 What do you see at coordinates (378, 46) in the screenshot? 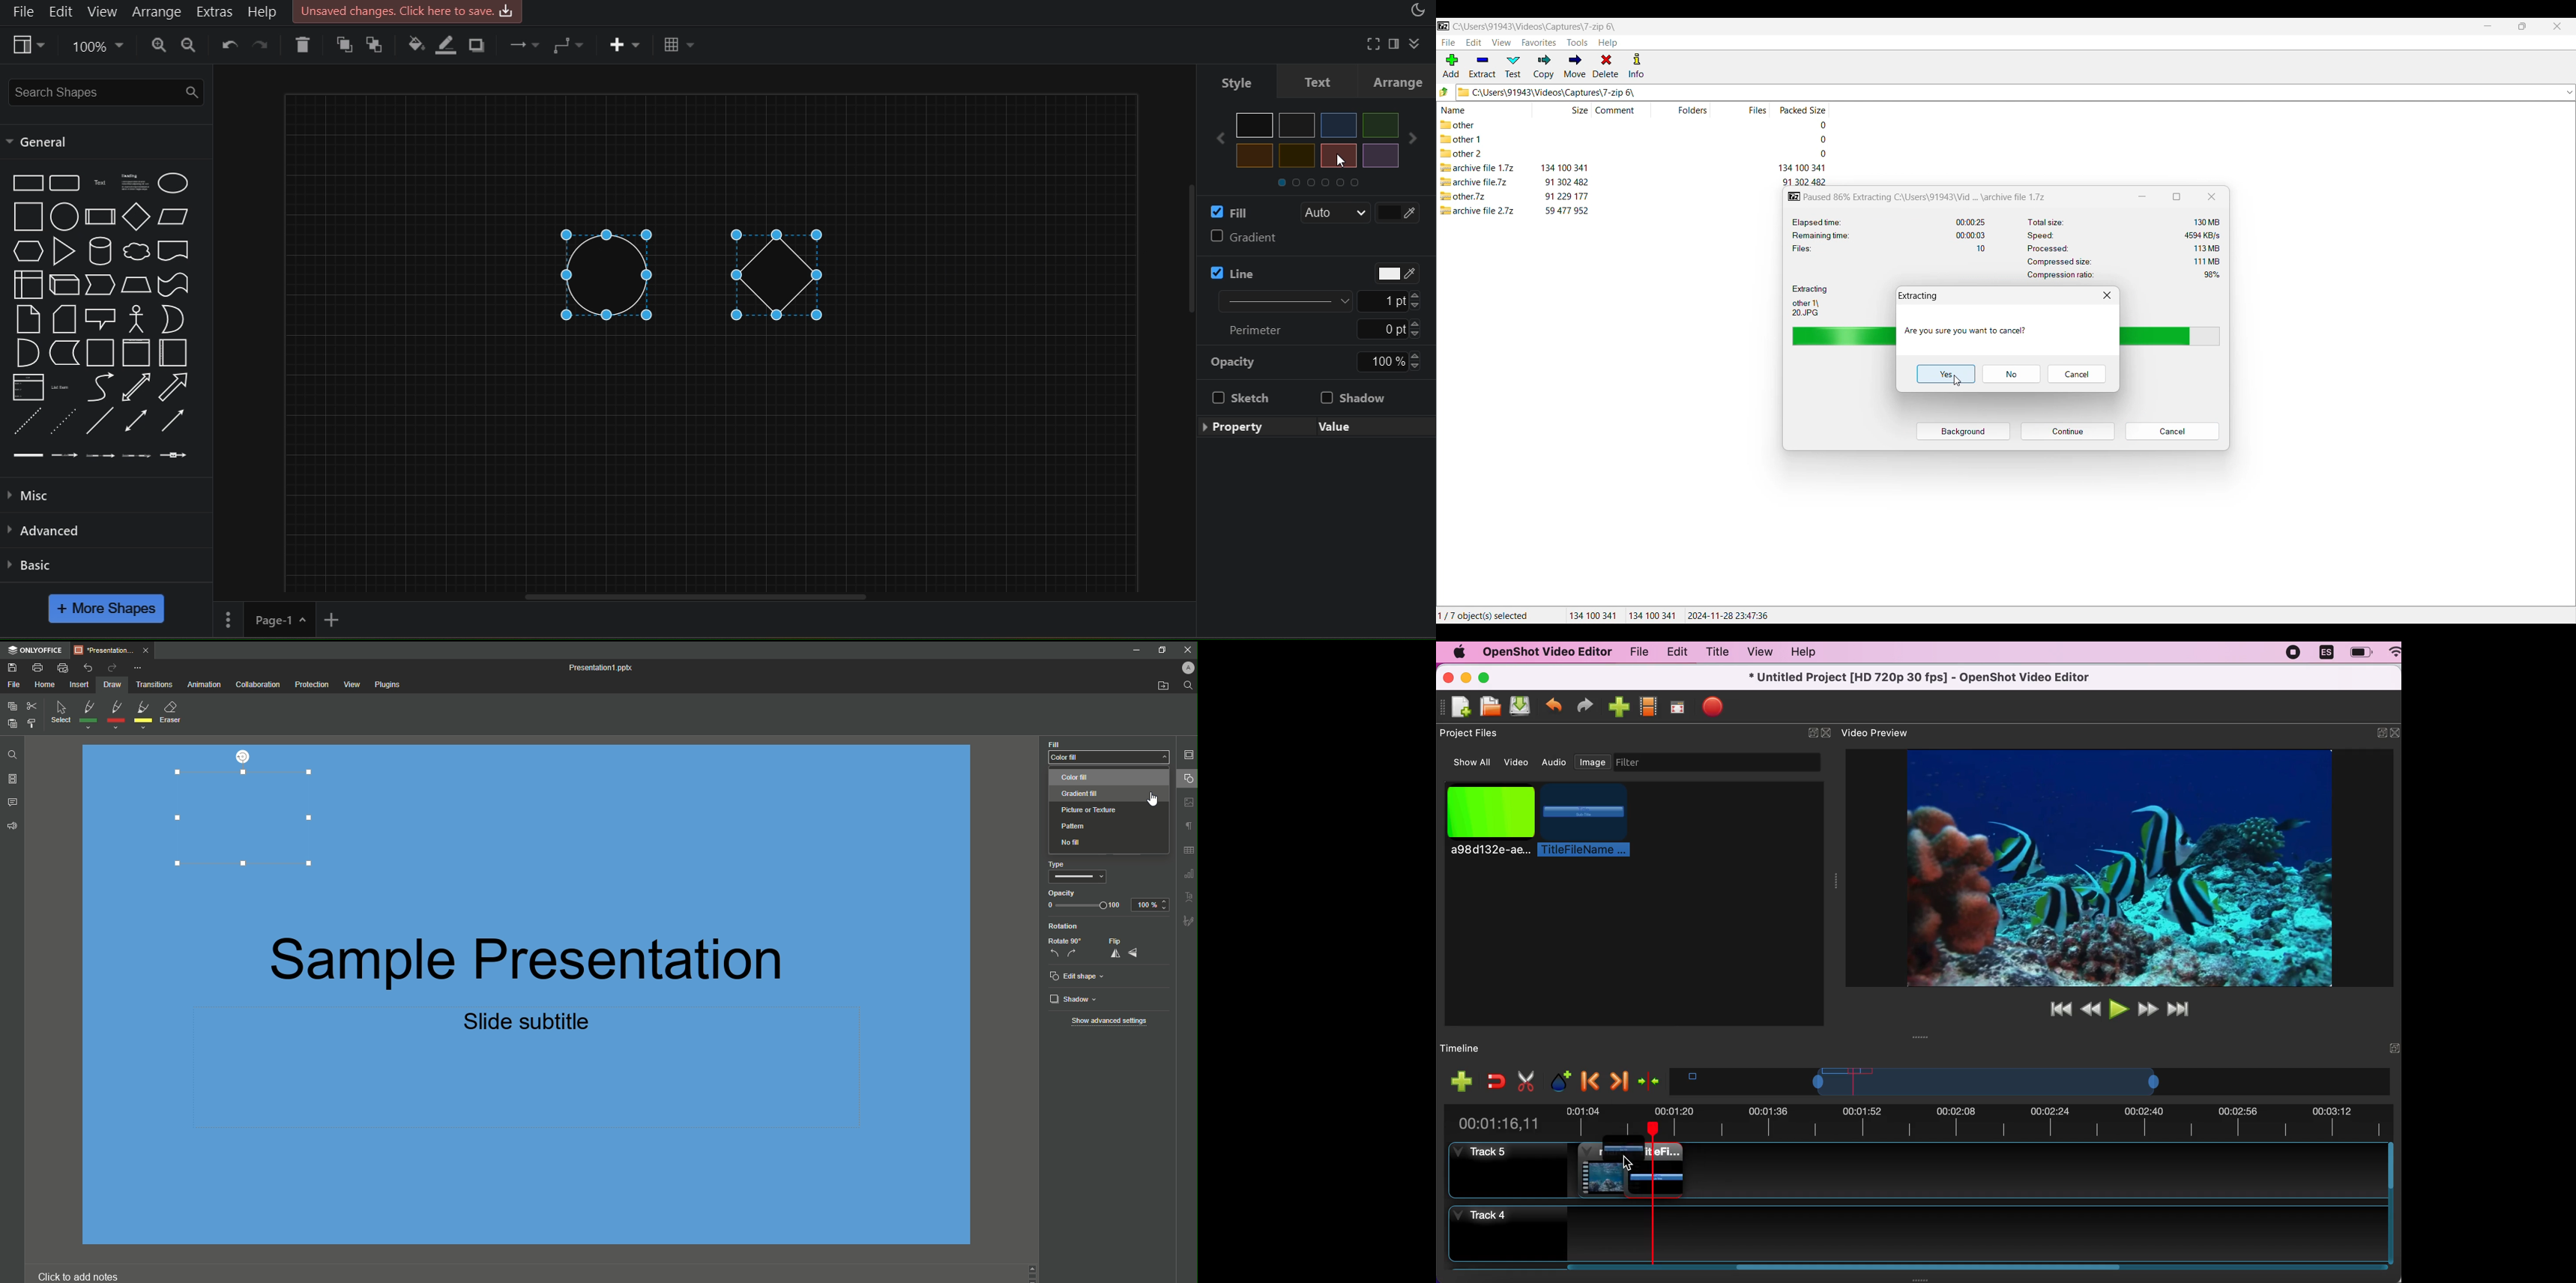
I see `to back` at bounding box center [378, 46].